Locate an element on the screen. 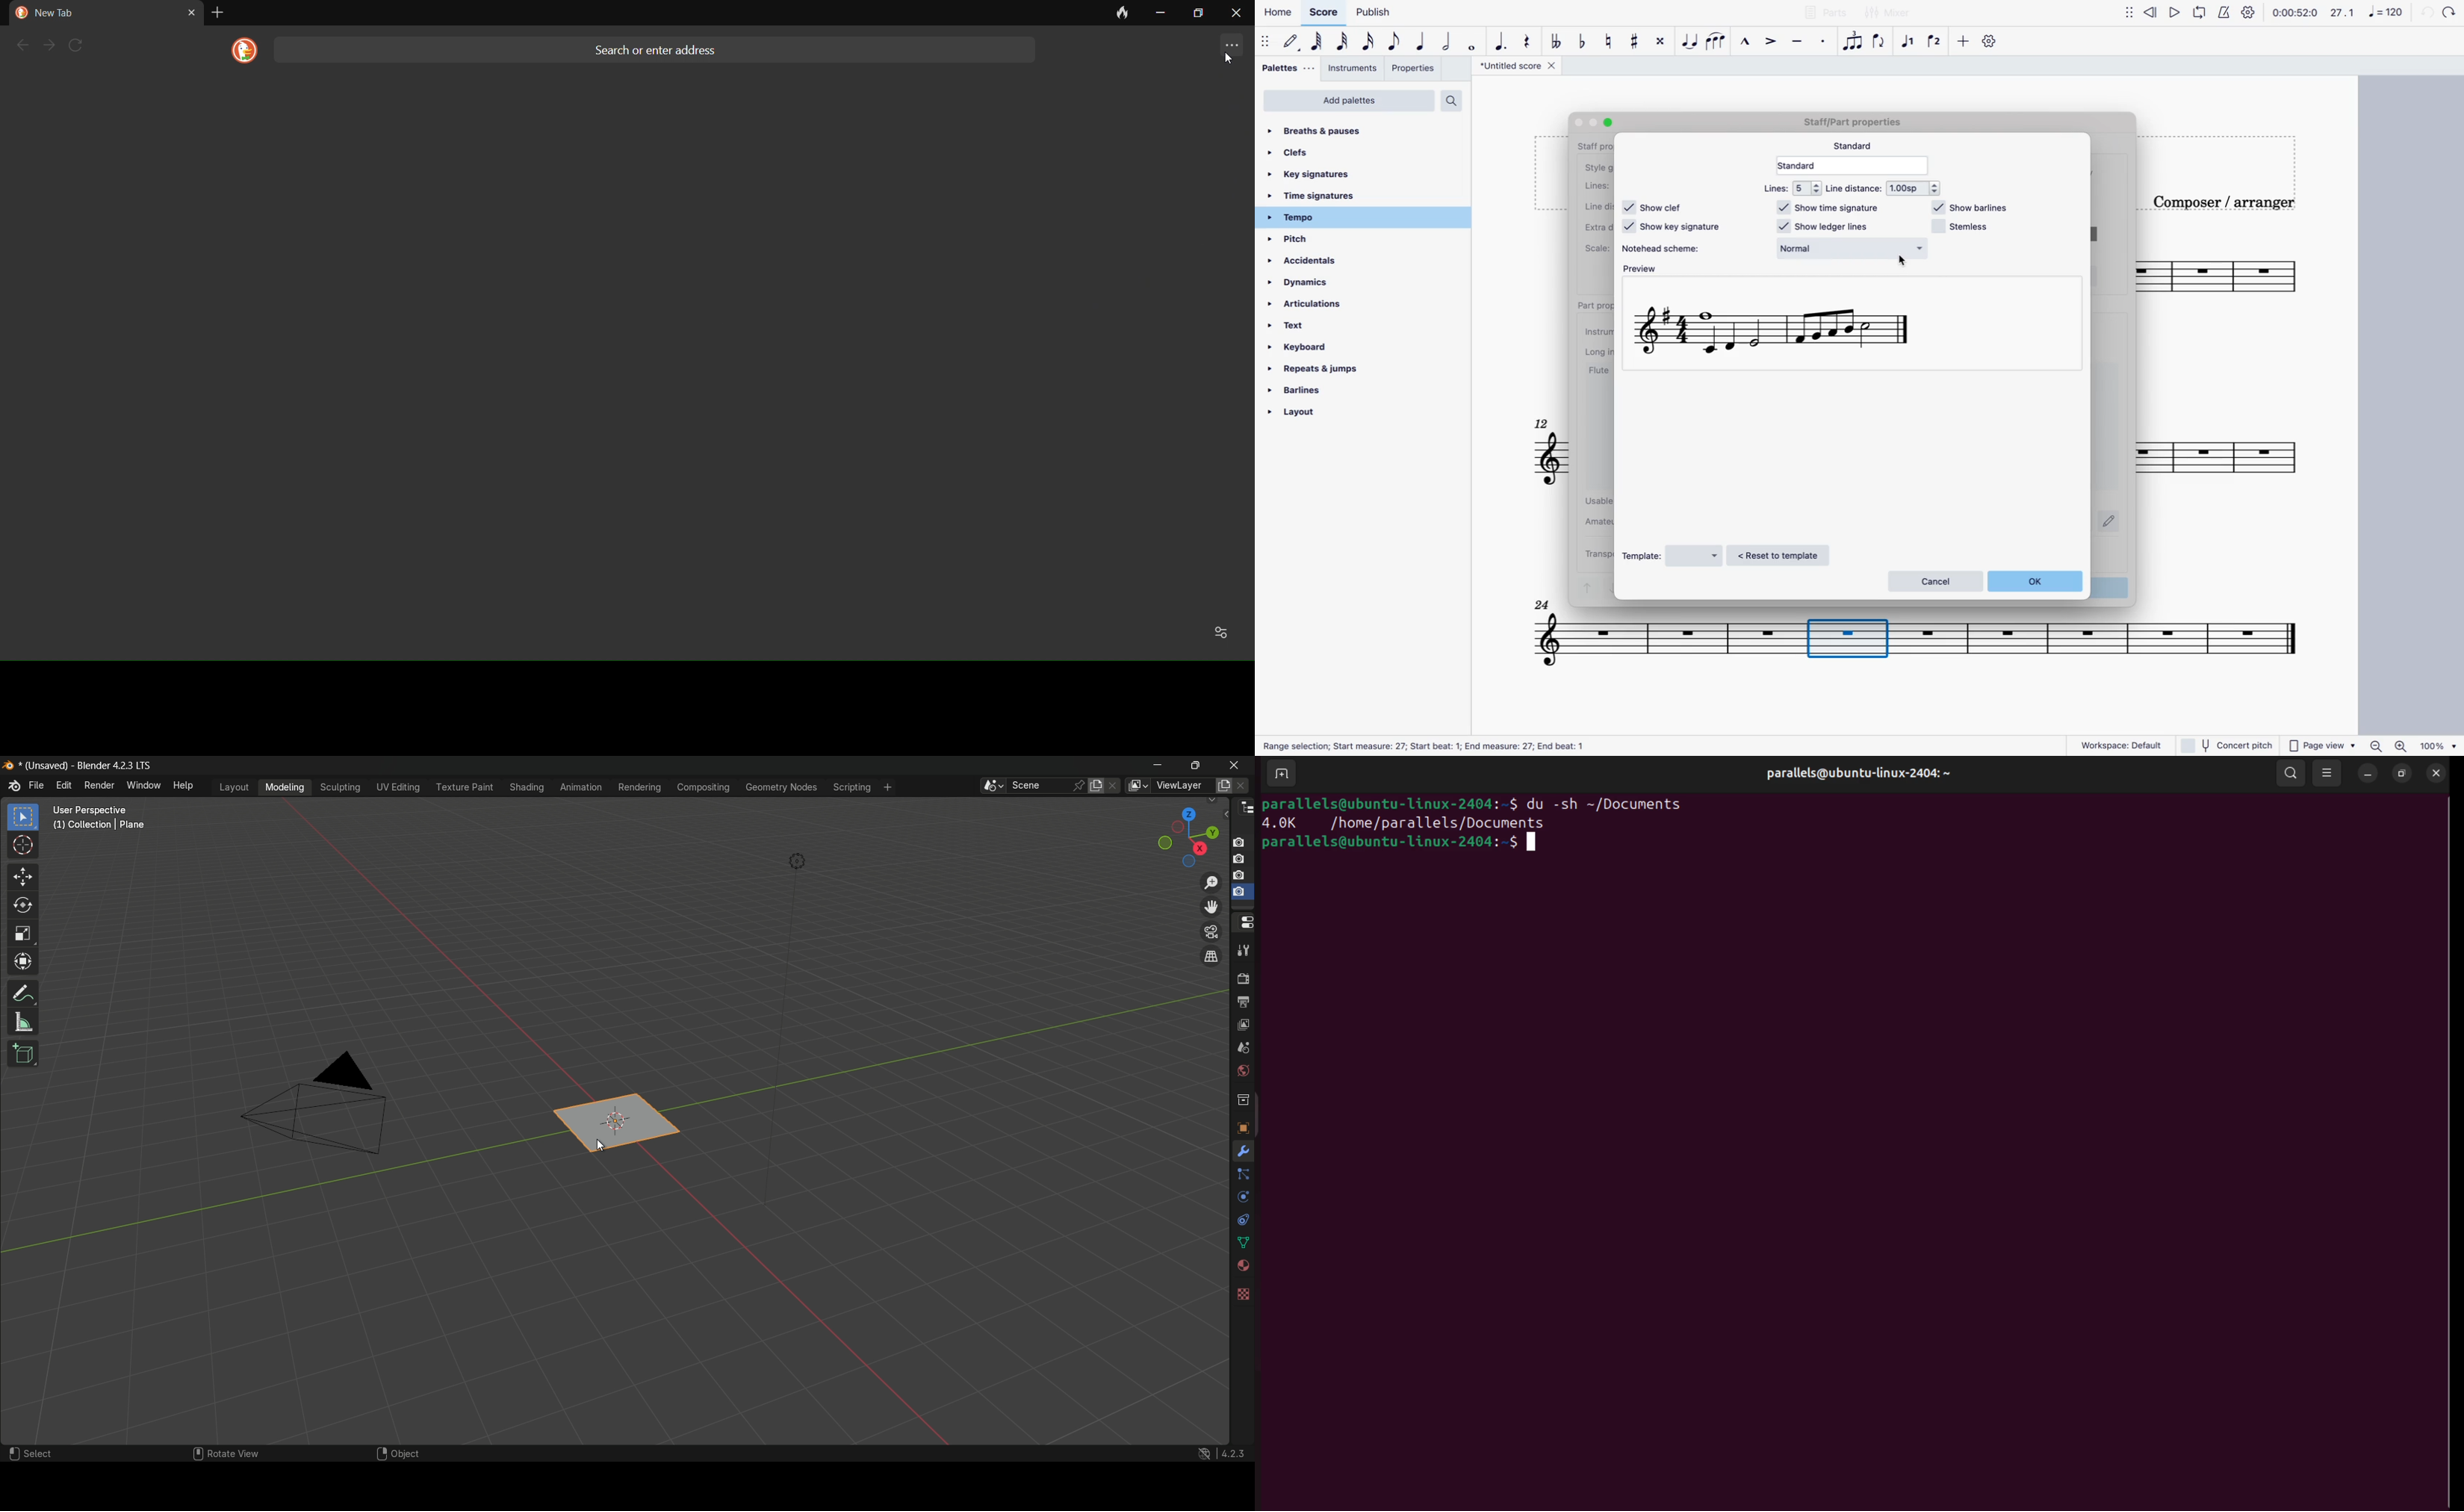 The height and width of the screenshot is (1512, 2464). file menu is located at coordinates (37, 786).